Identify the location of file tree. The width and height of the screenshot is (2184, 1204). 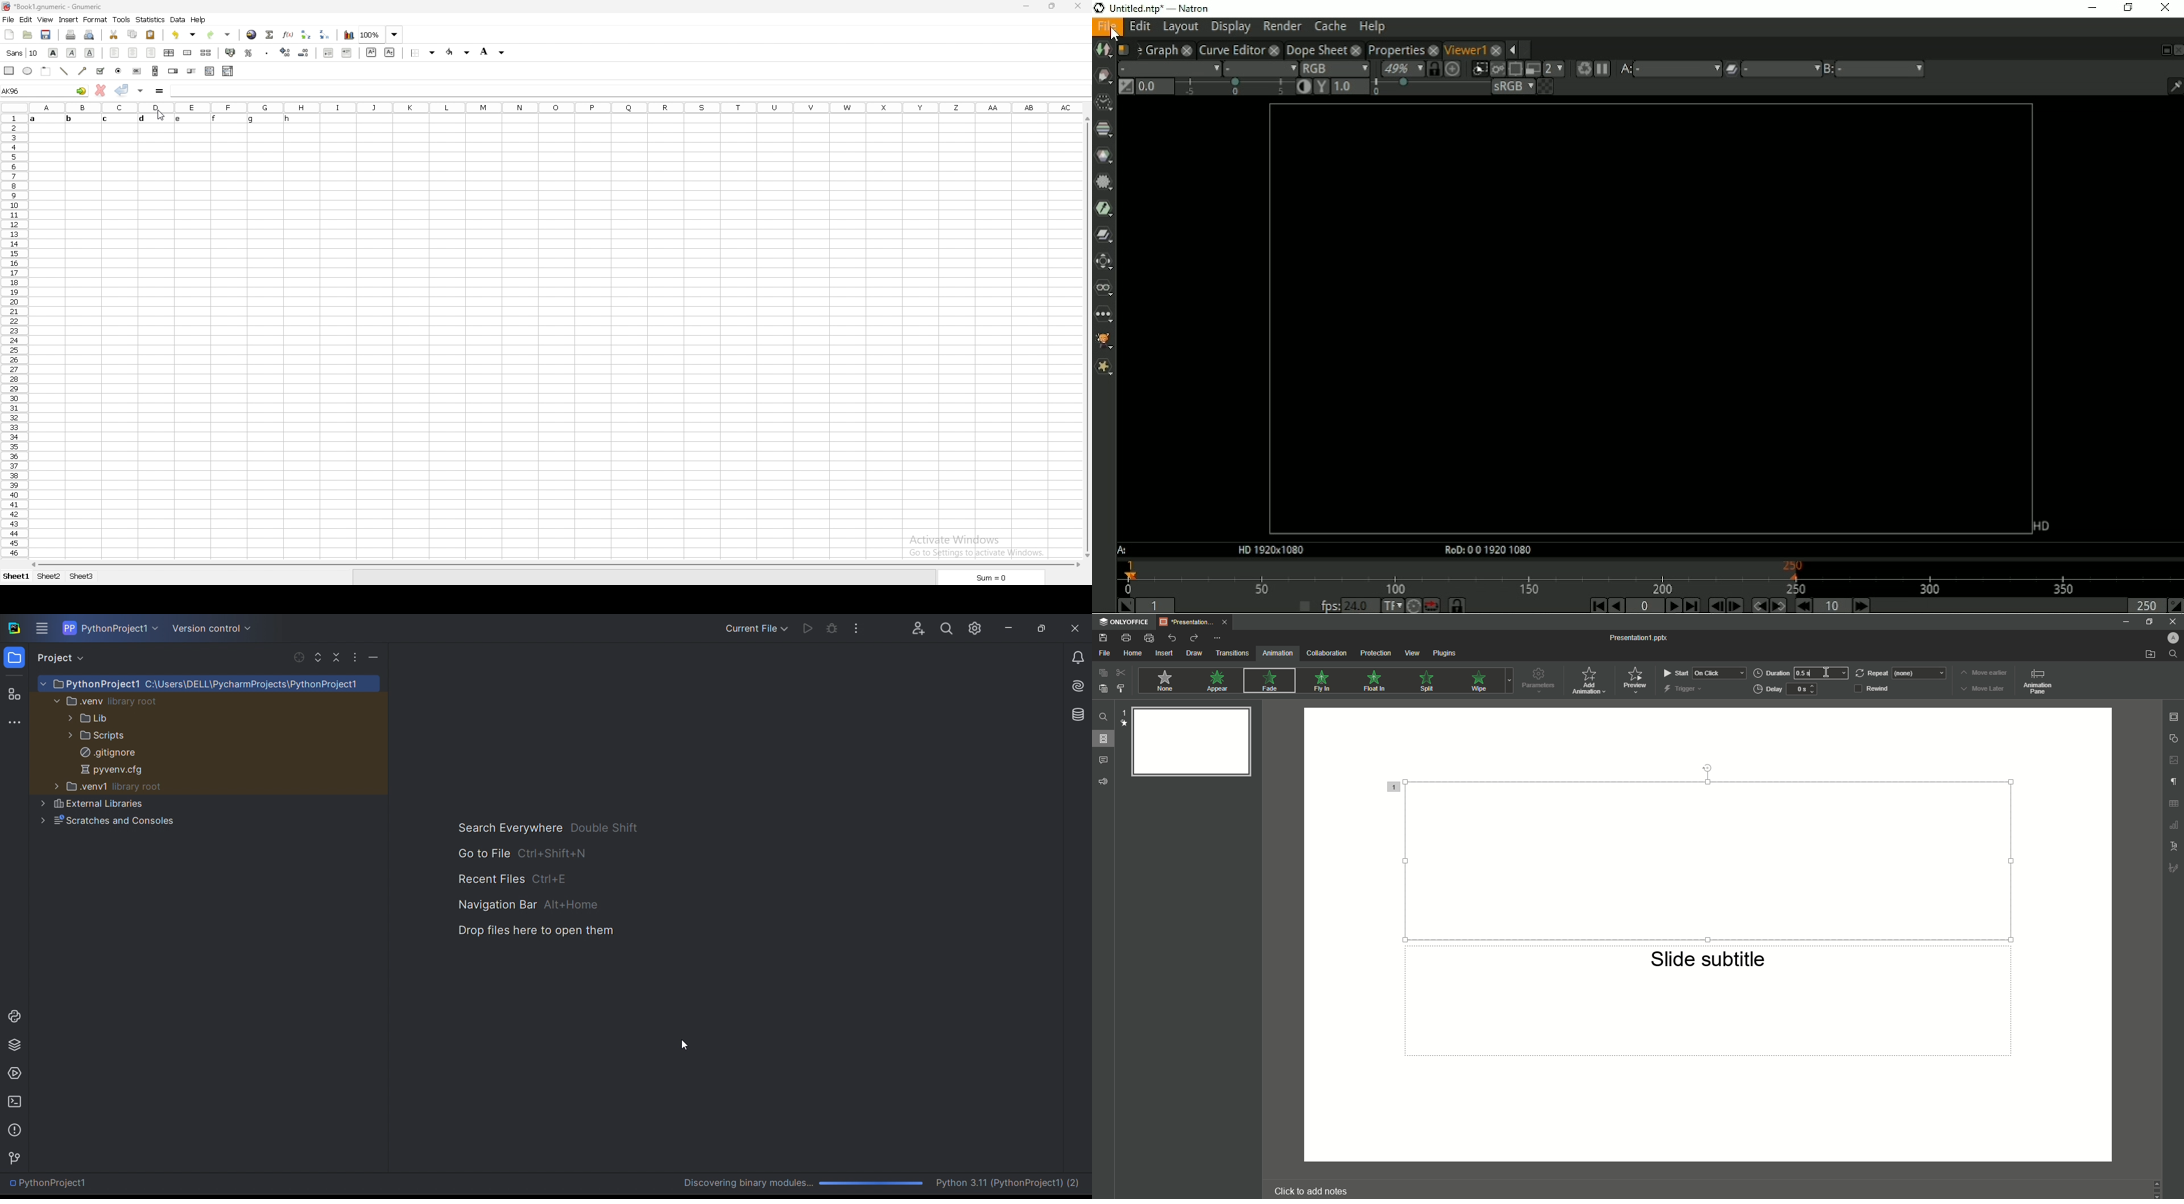
(207, 812).